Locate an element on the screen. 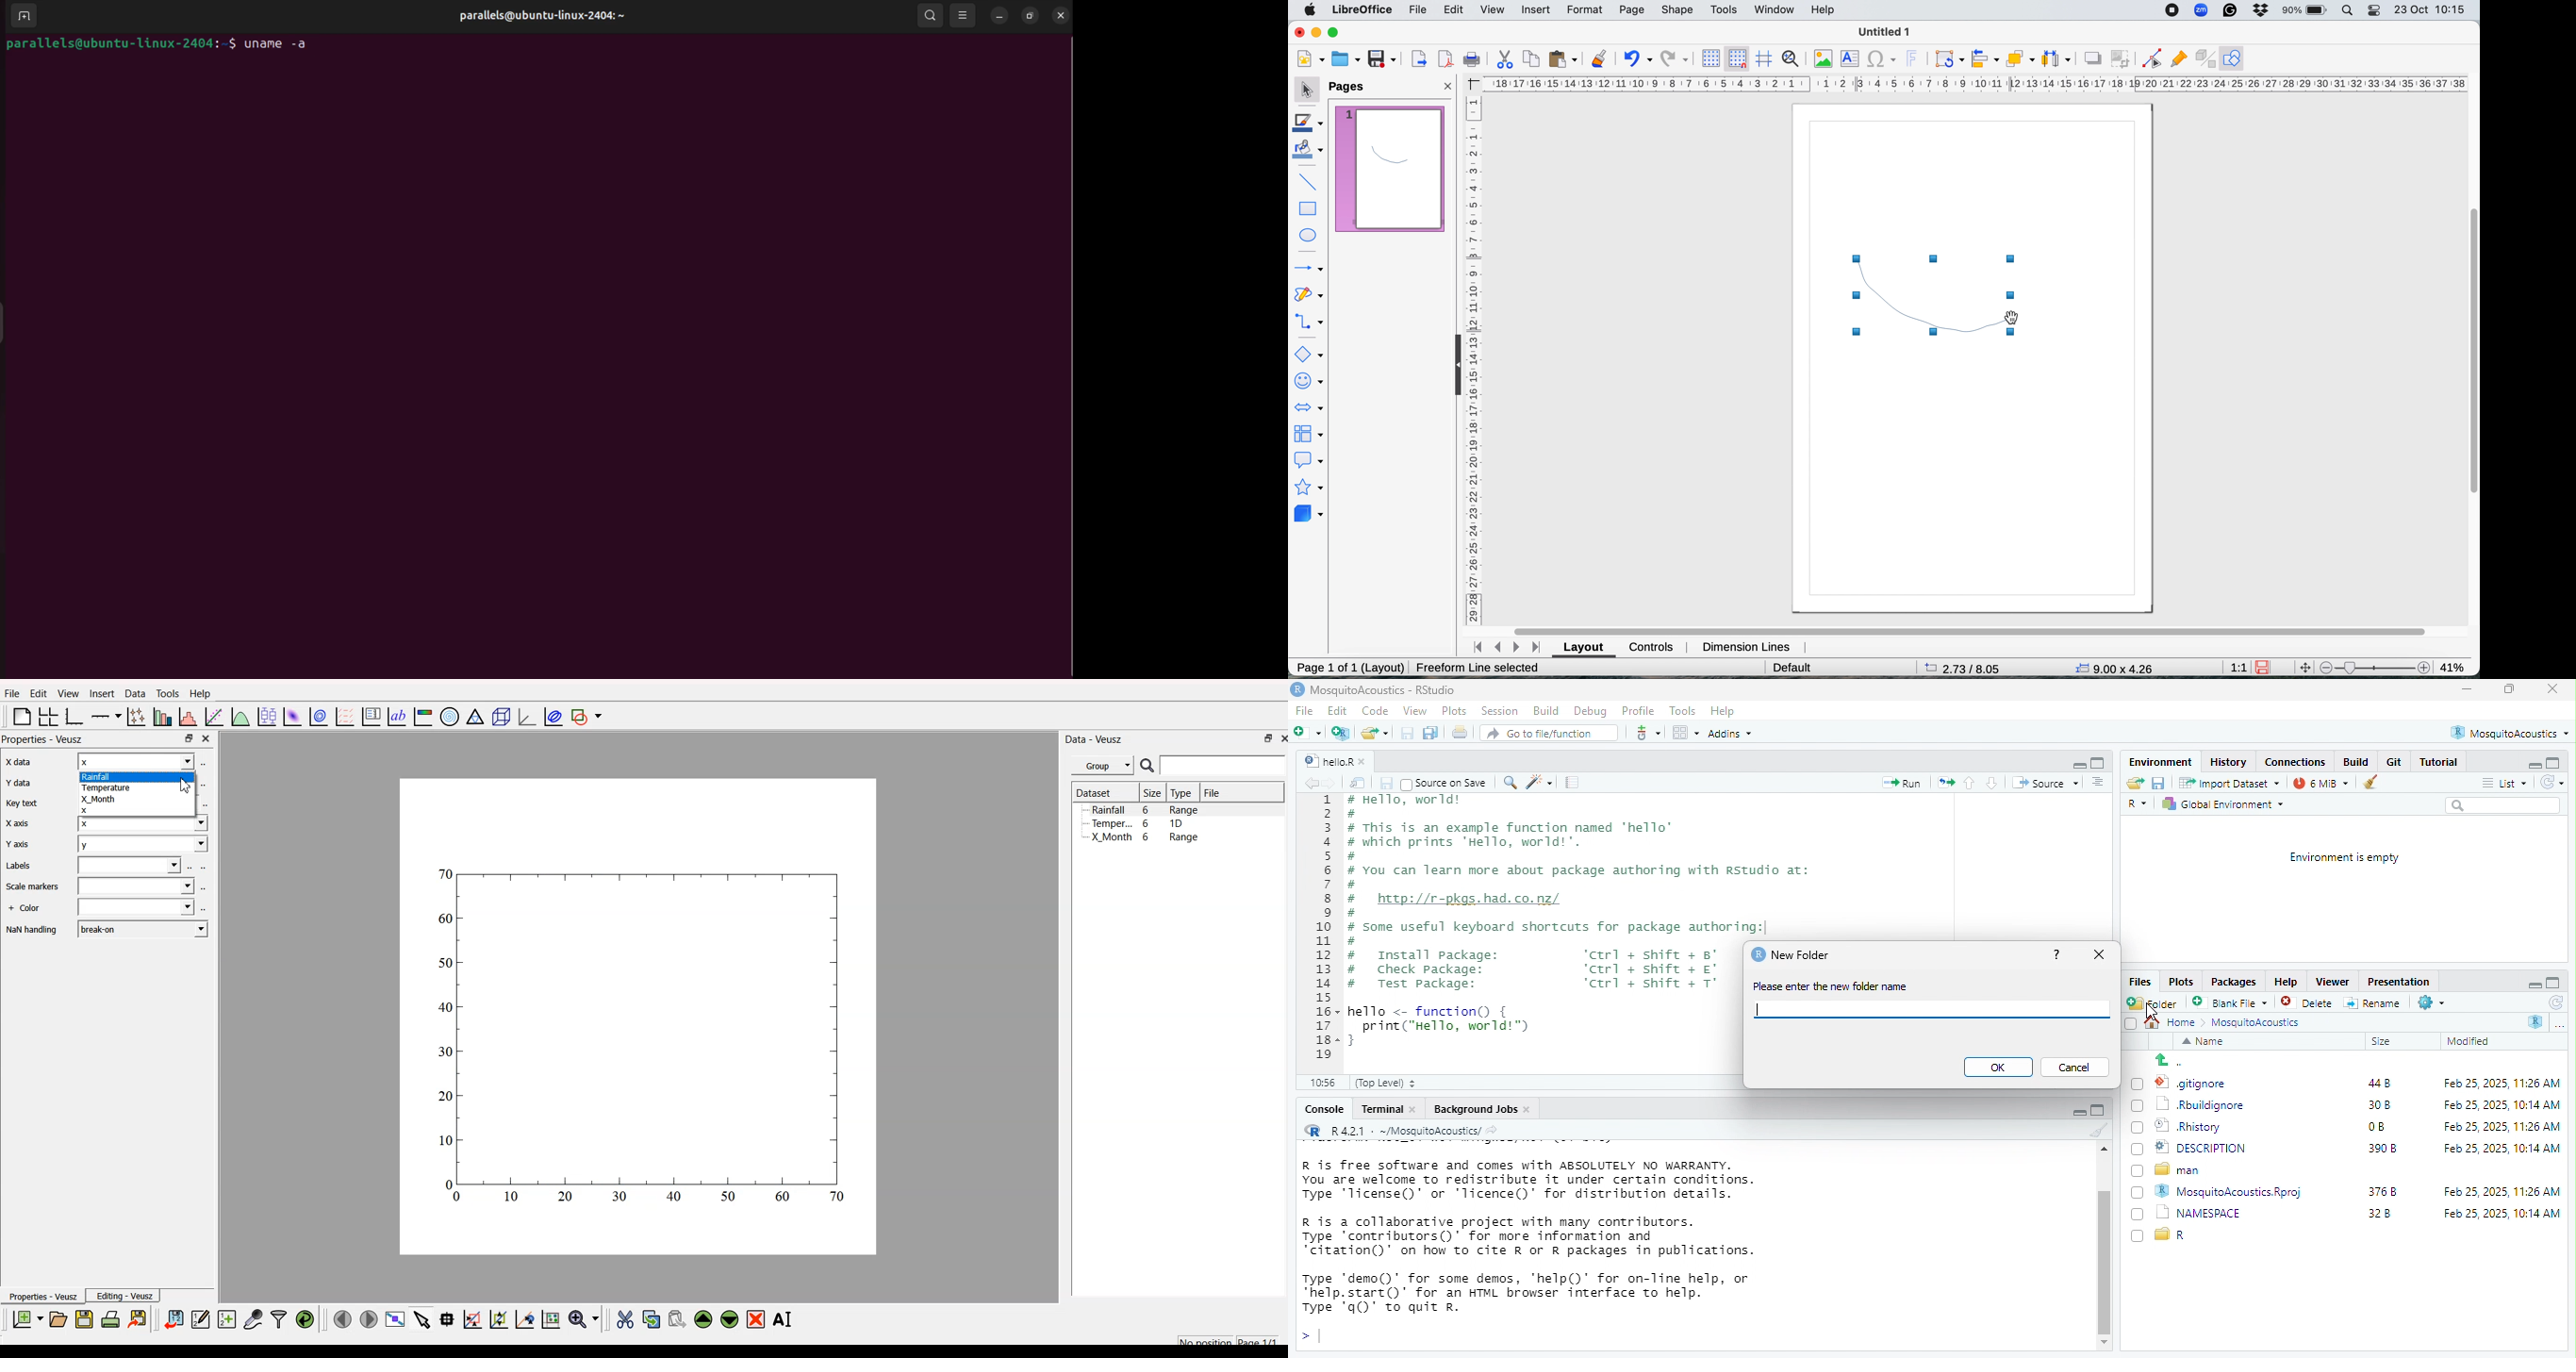 This screenshot has height=1372, width=2576. Help is located at coordinates (2285, 983).